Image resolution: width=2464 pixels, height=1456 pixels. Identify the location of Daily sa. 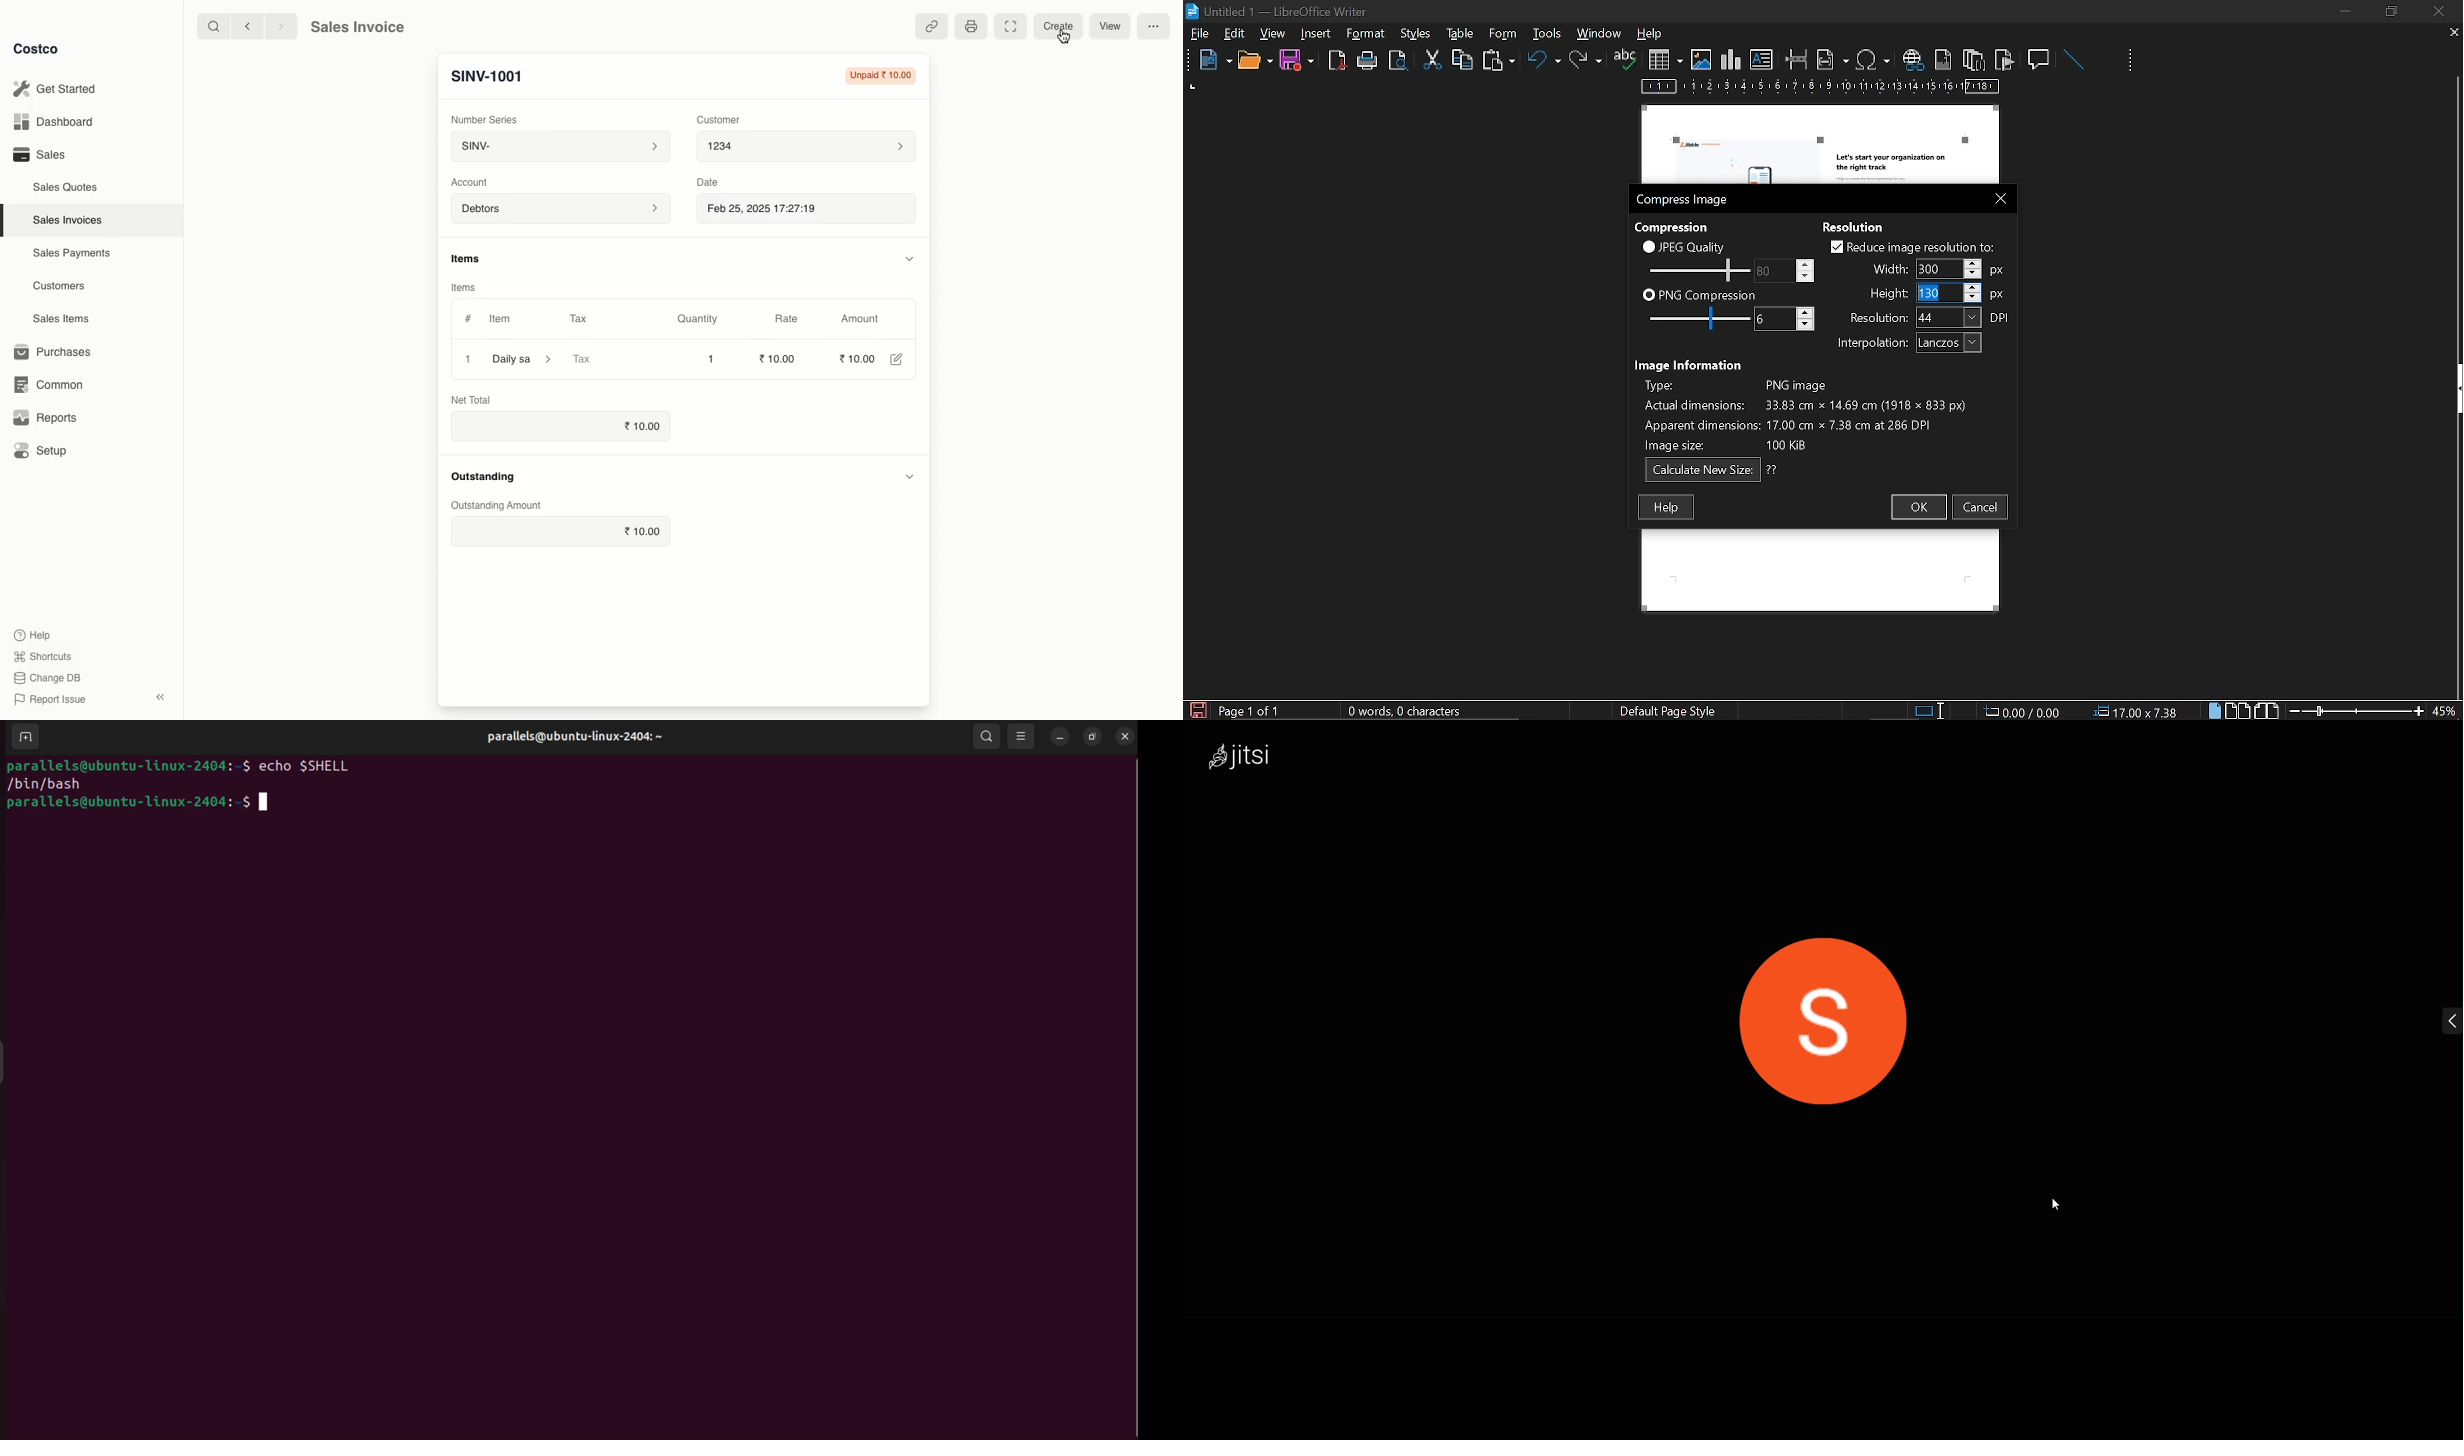
(525, 358).